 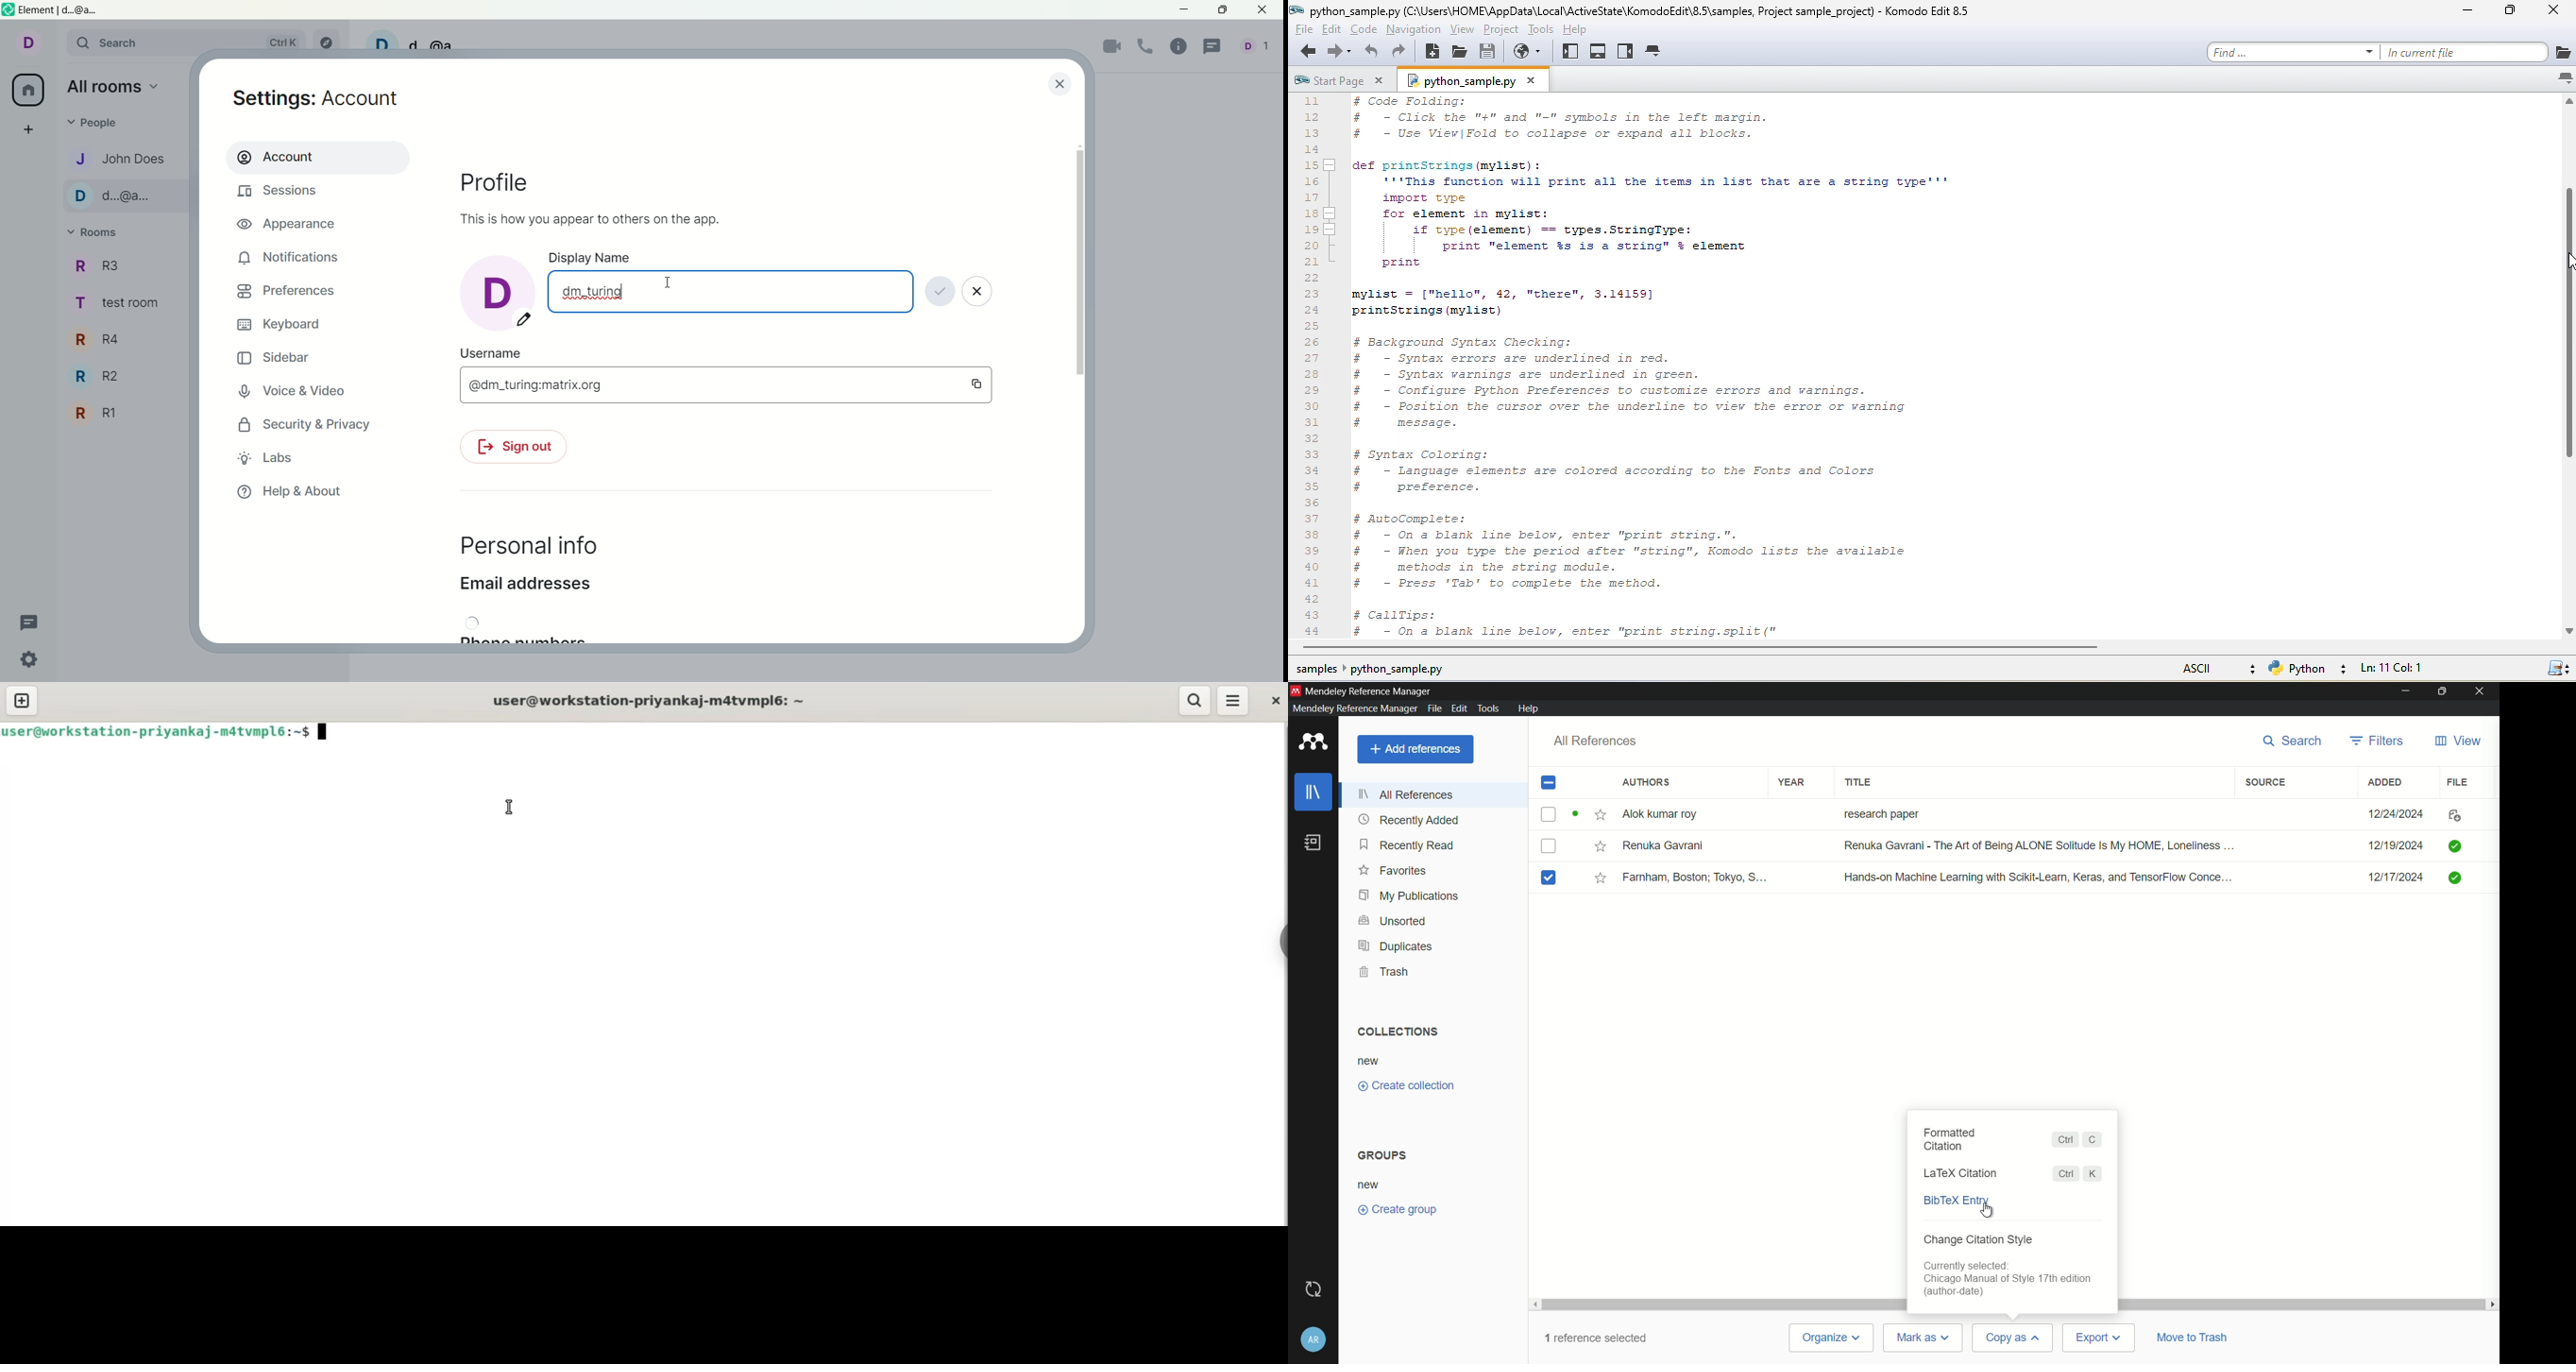 I want to click on Alok Kumar Roy, so click(x=1669, y=814).